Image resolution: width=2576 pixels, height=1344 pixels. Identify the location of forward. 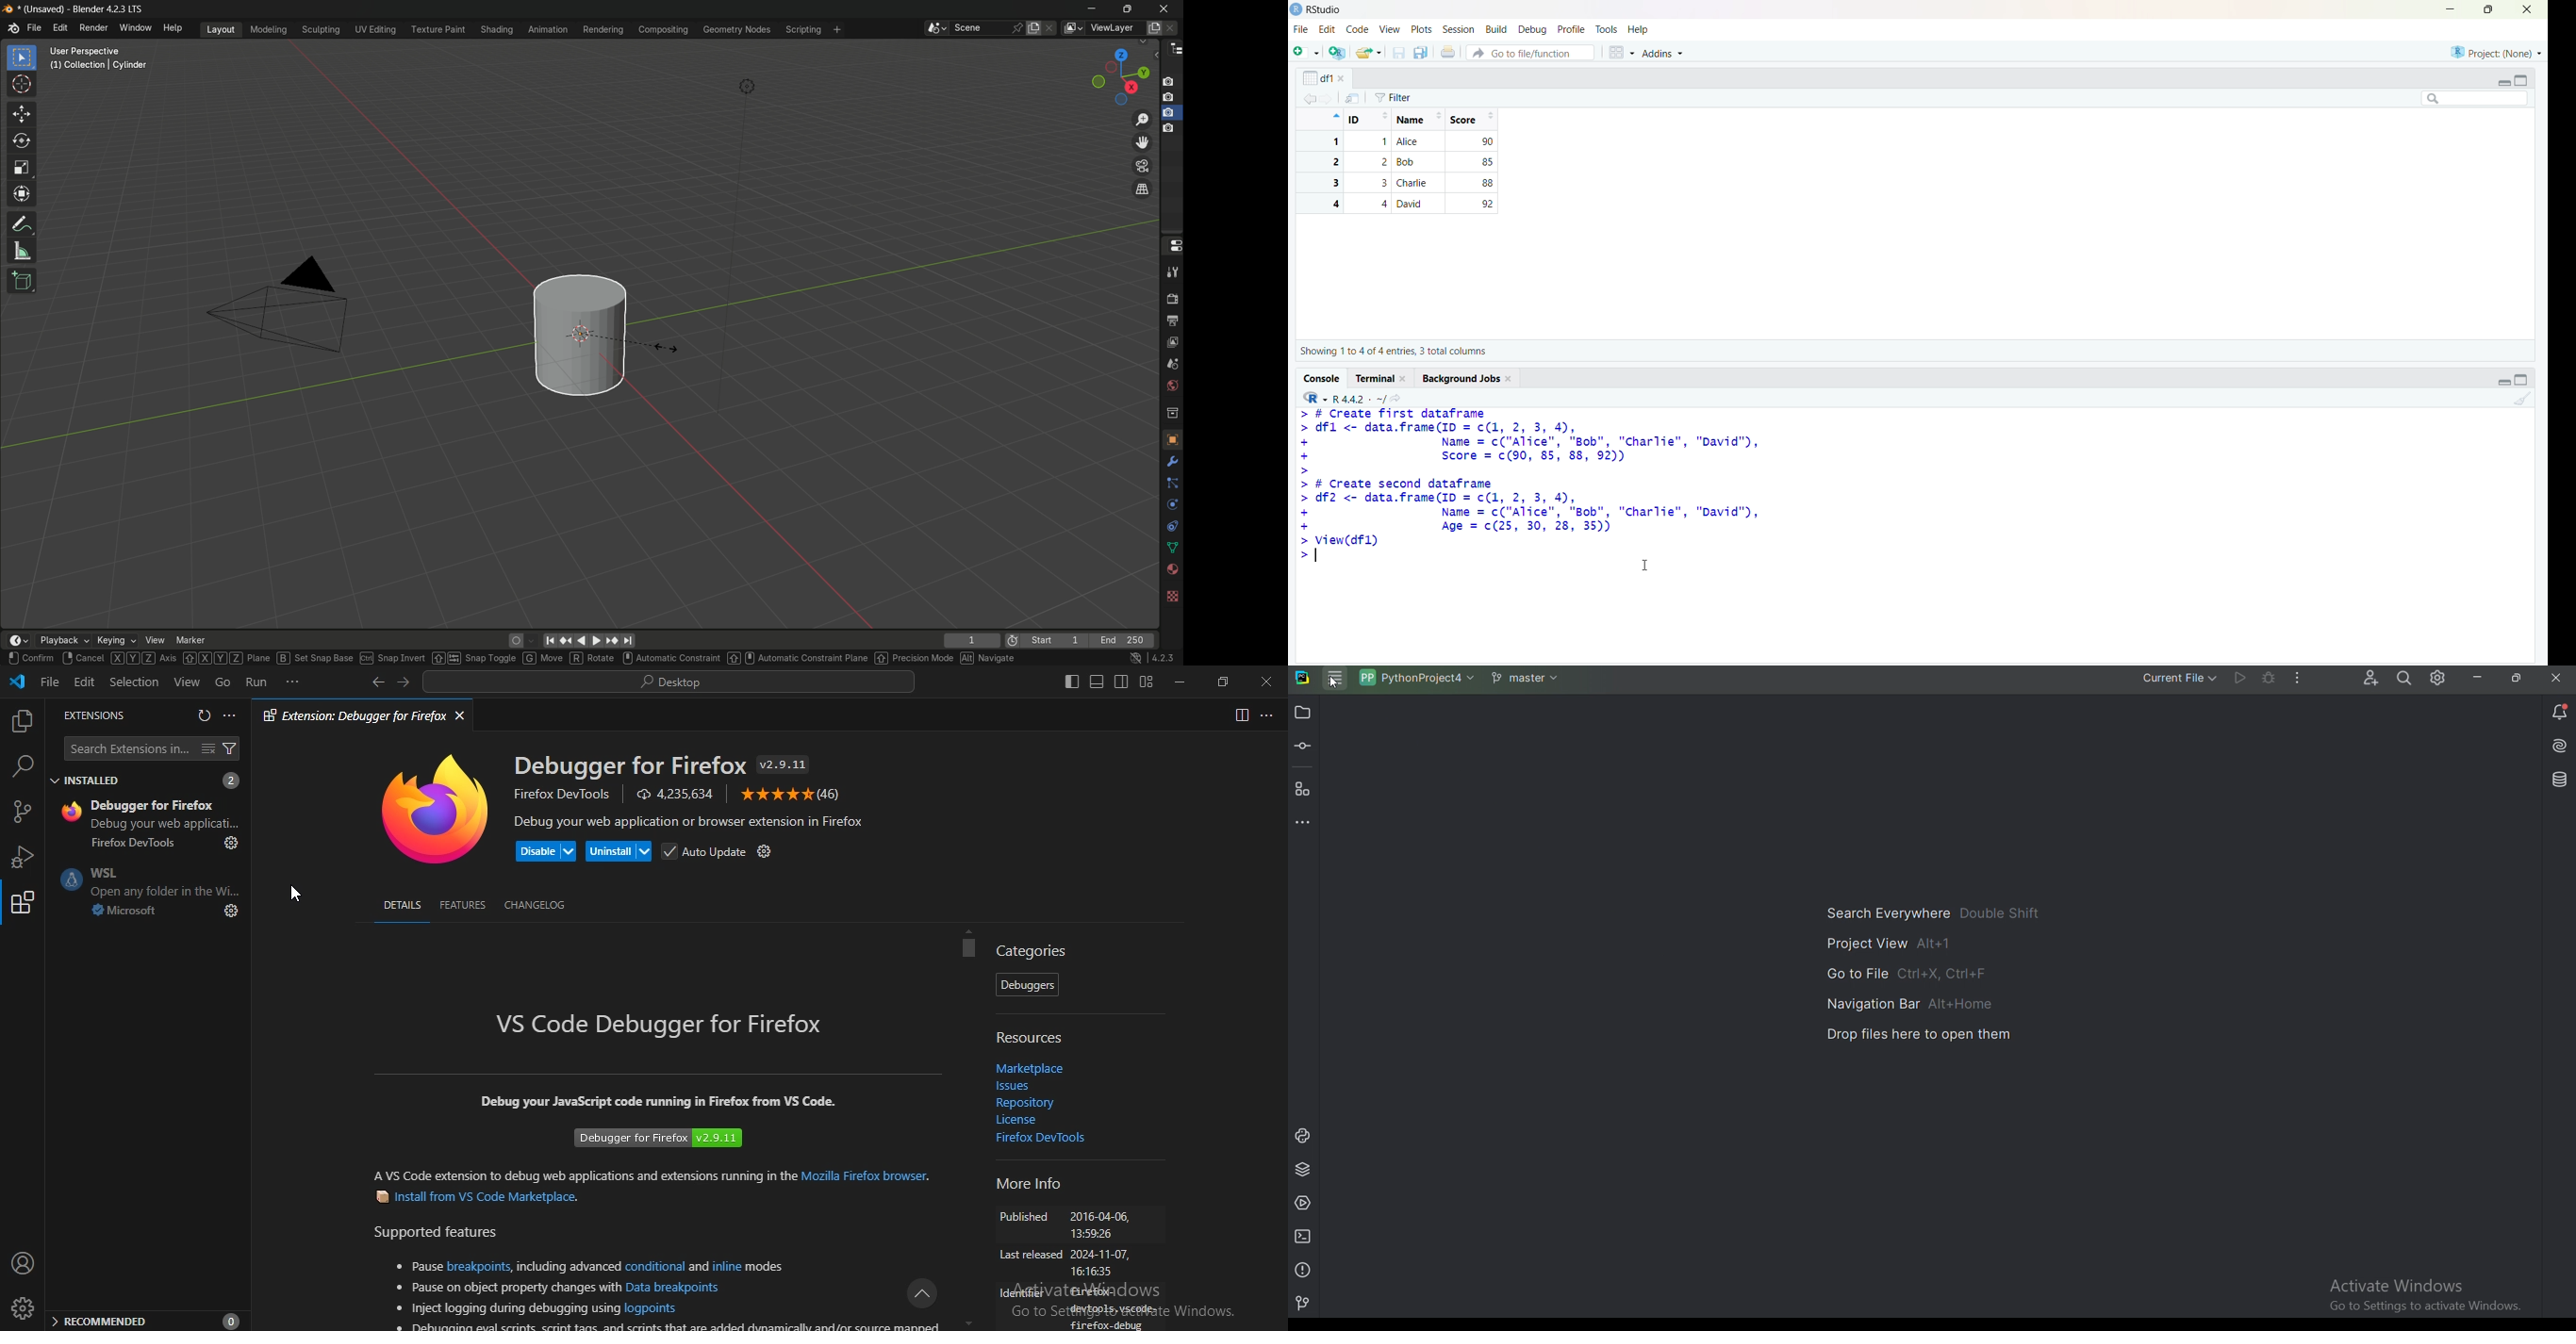
(1327, 99).